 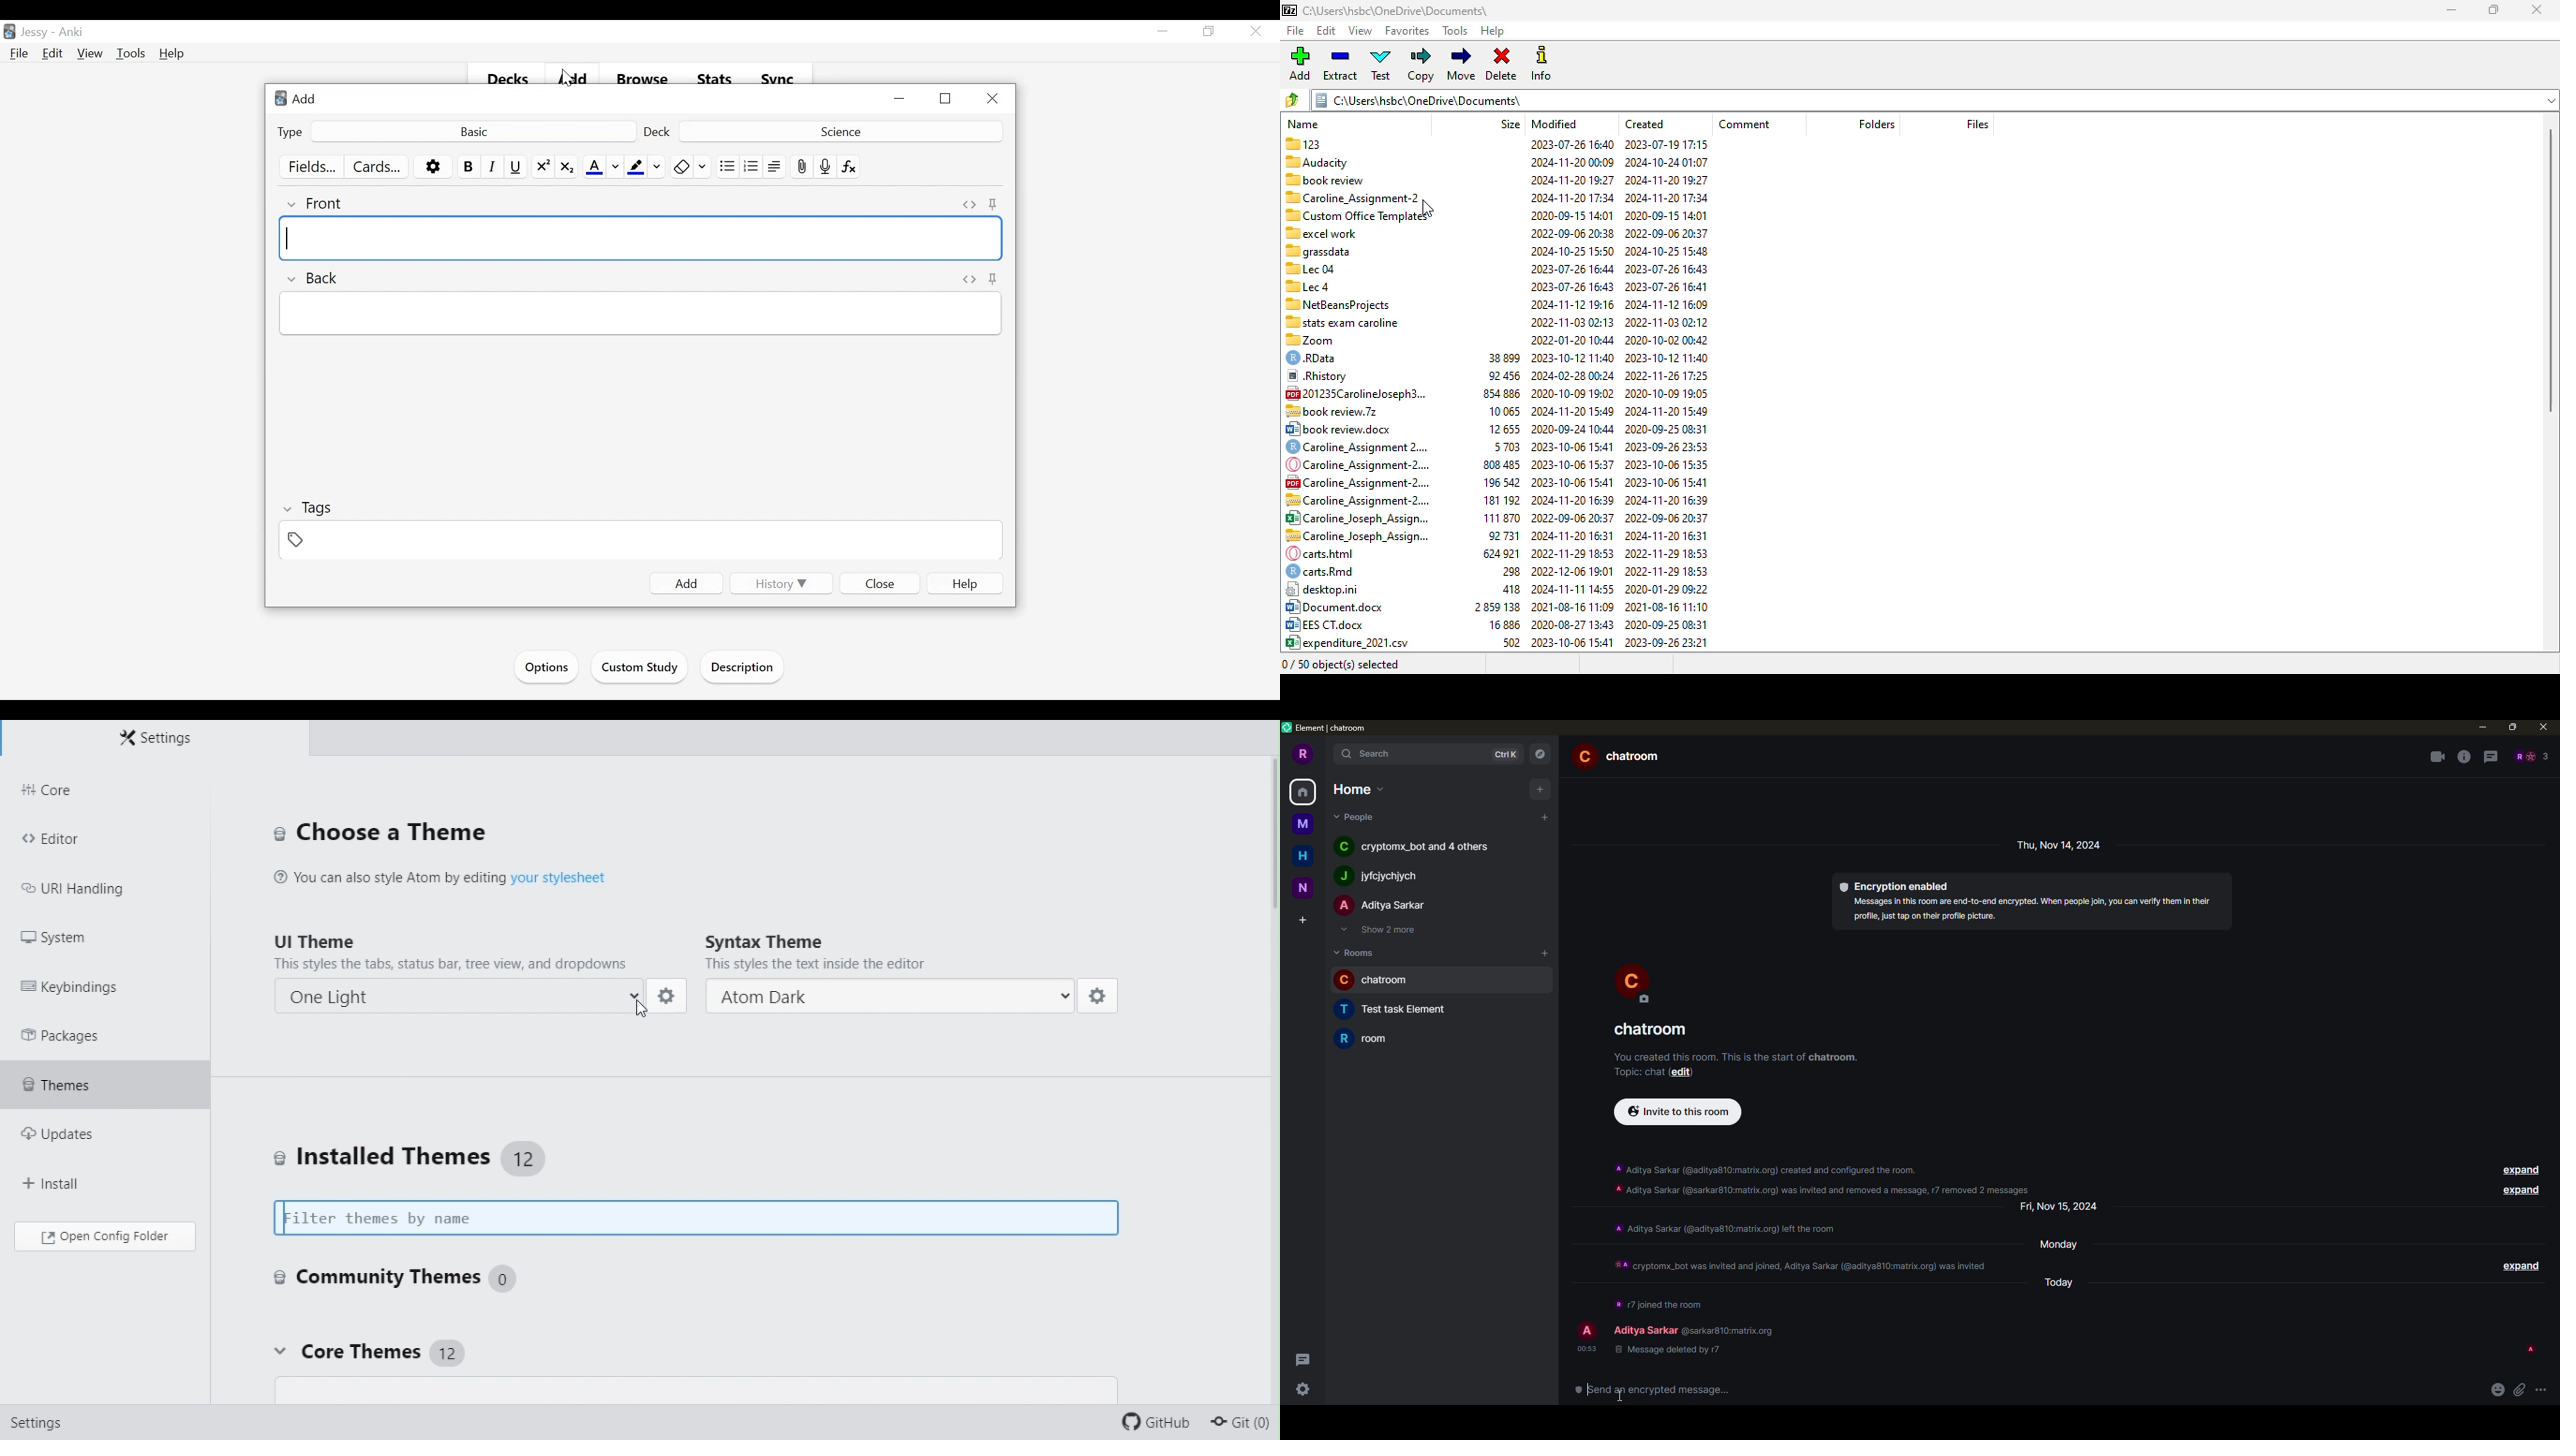 What do you see at coordinates (90, 893) in the screenshot?
I see `URI Handling` at bounding box center [90, 893].